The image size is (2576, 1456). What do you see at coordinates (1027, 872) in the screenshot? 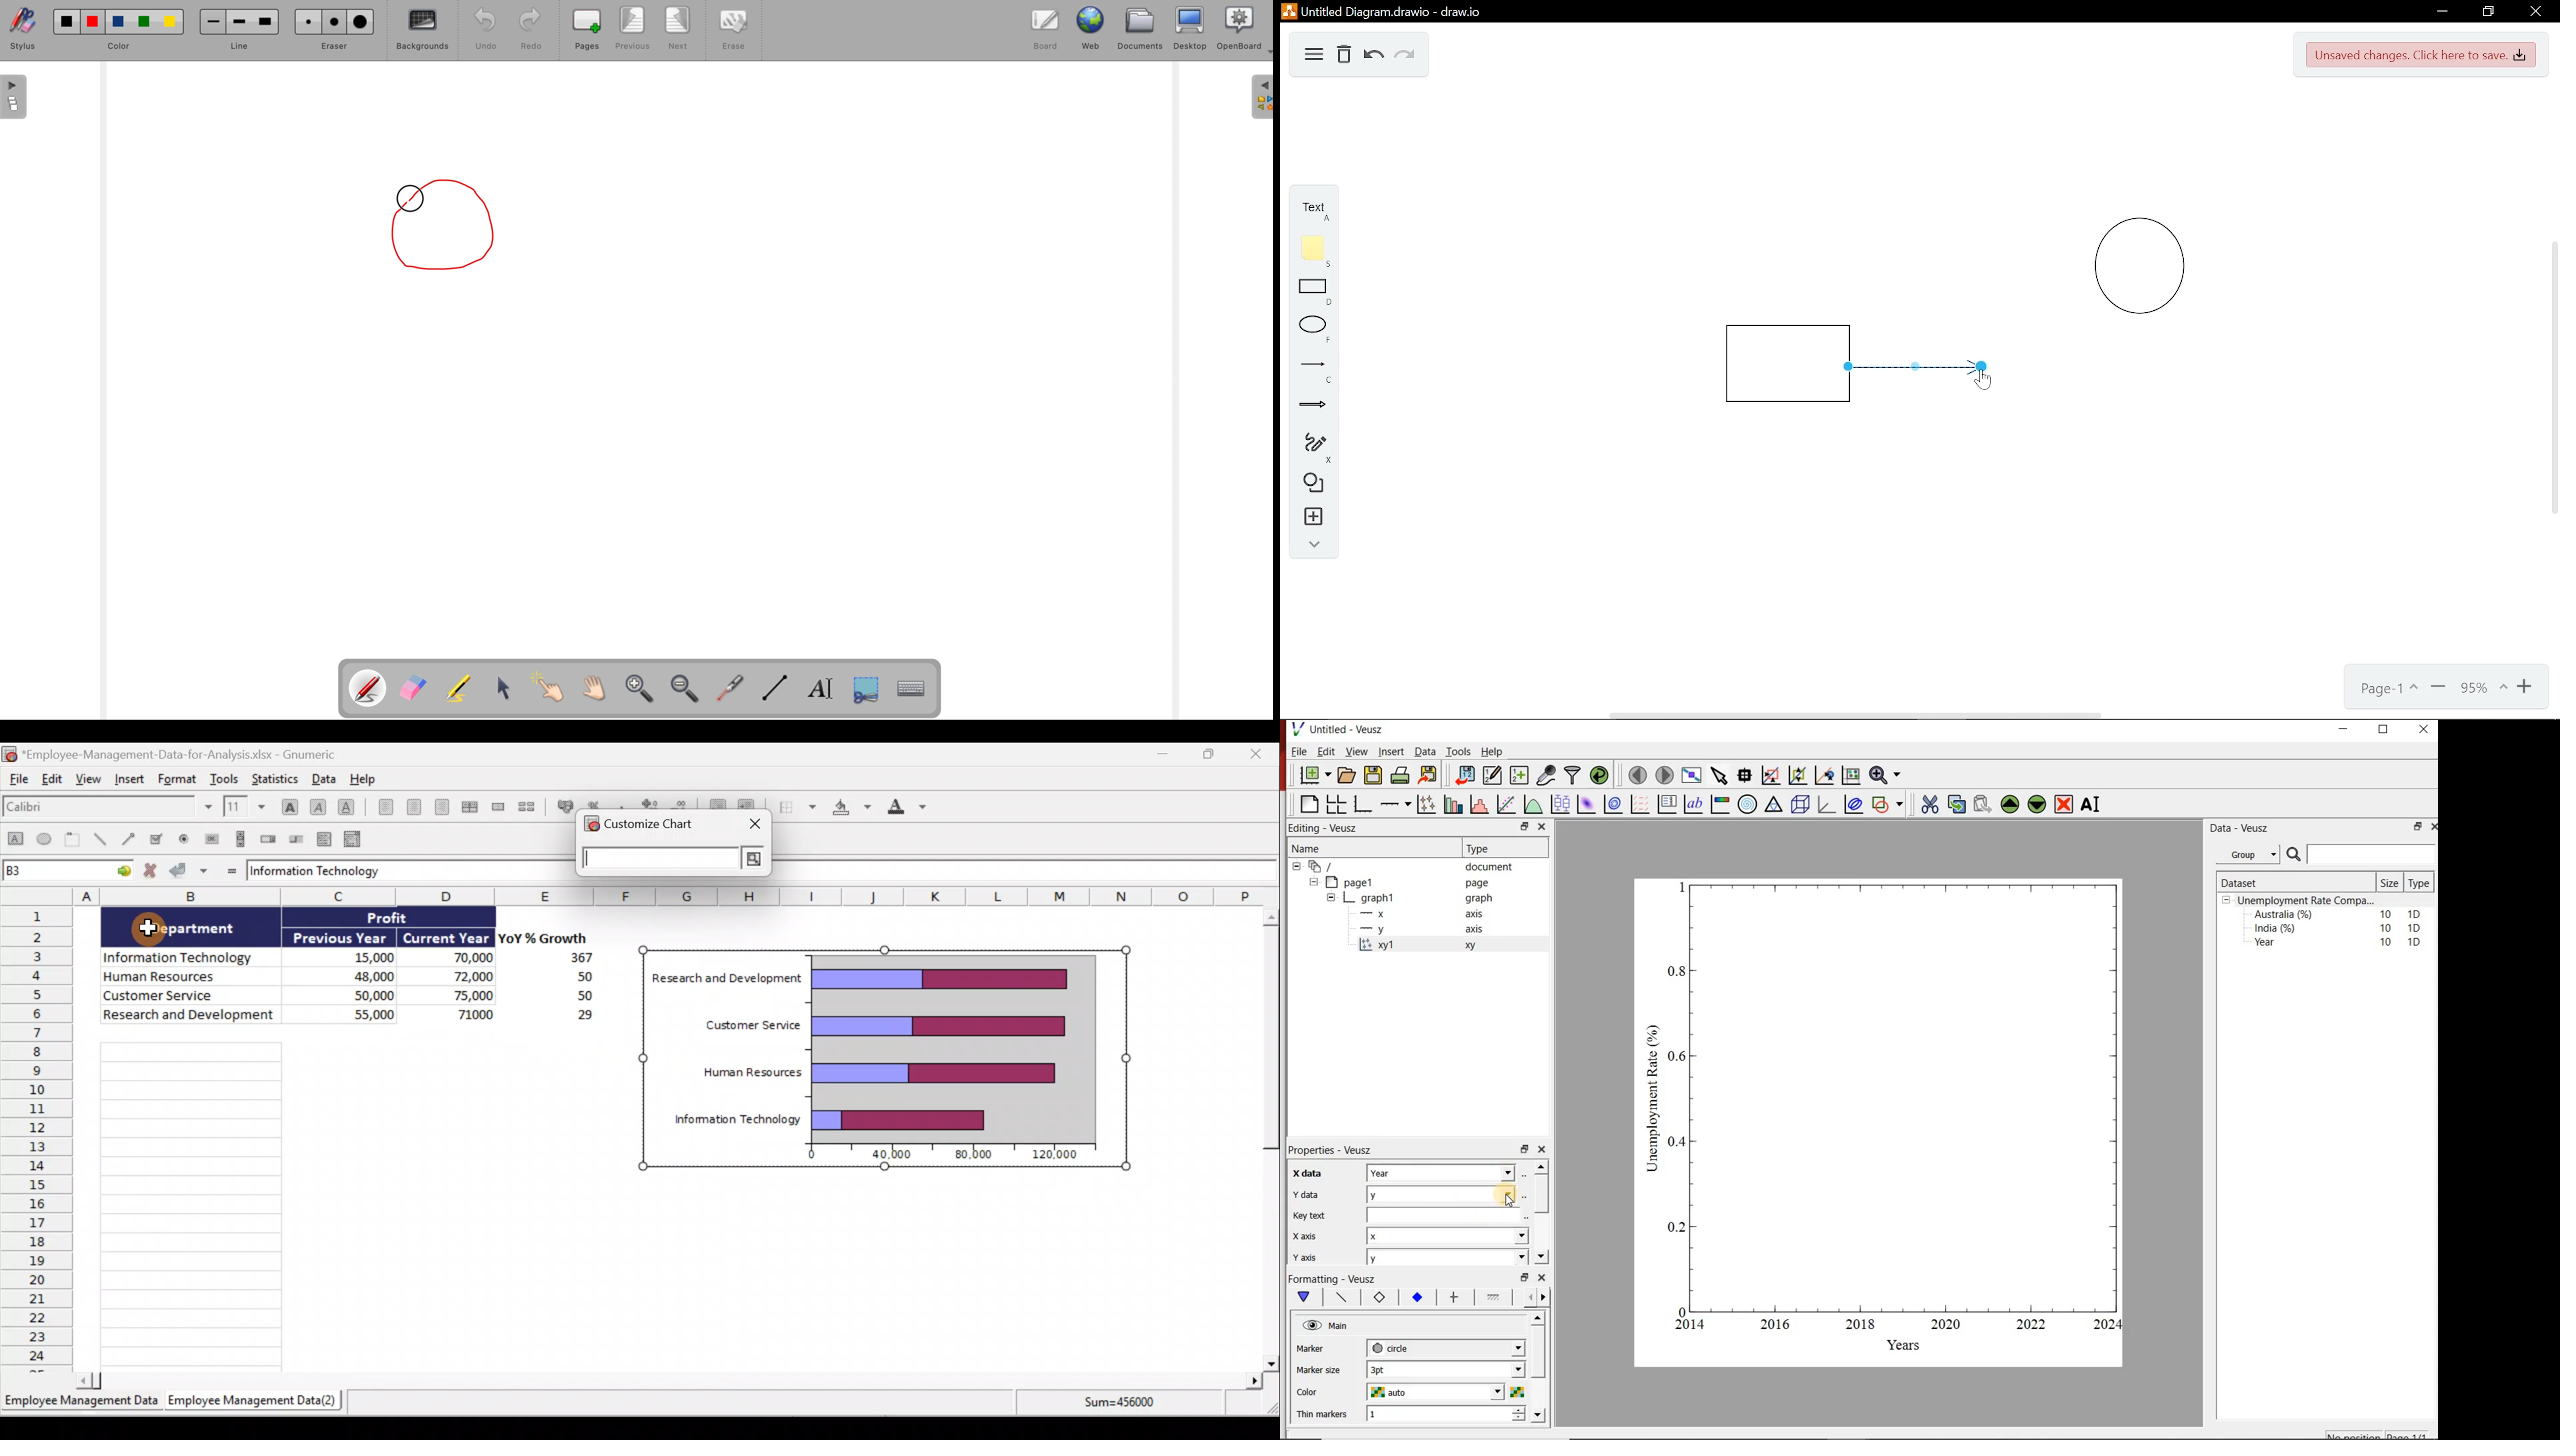
I see `Formula bar` at bounding box center [1027, 872].